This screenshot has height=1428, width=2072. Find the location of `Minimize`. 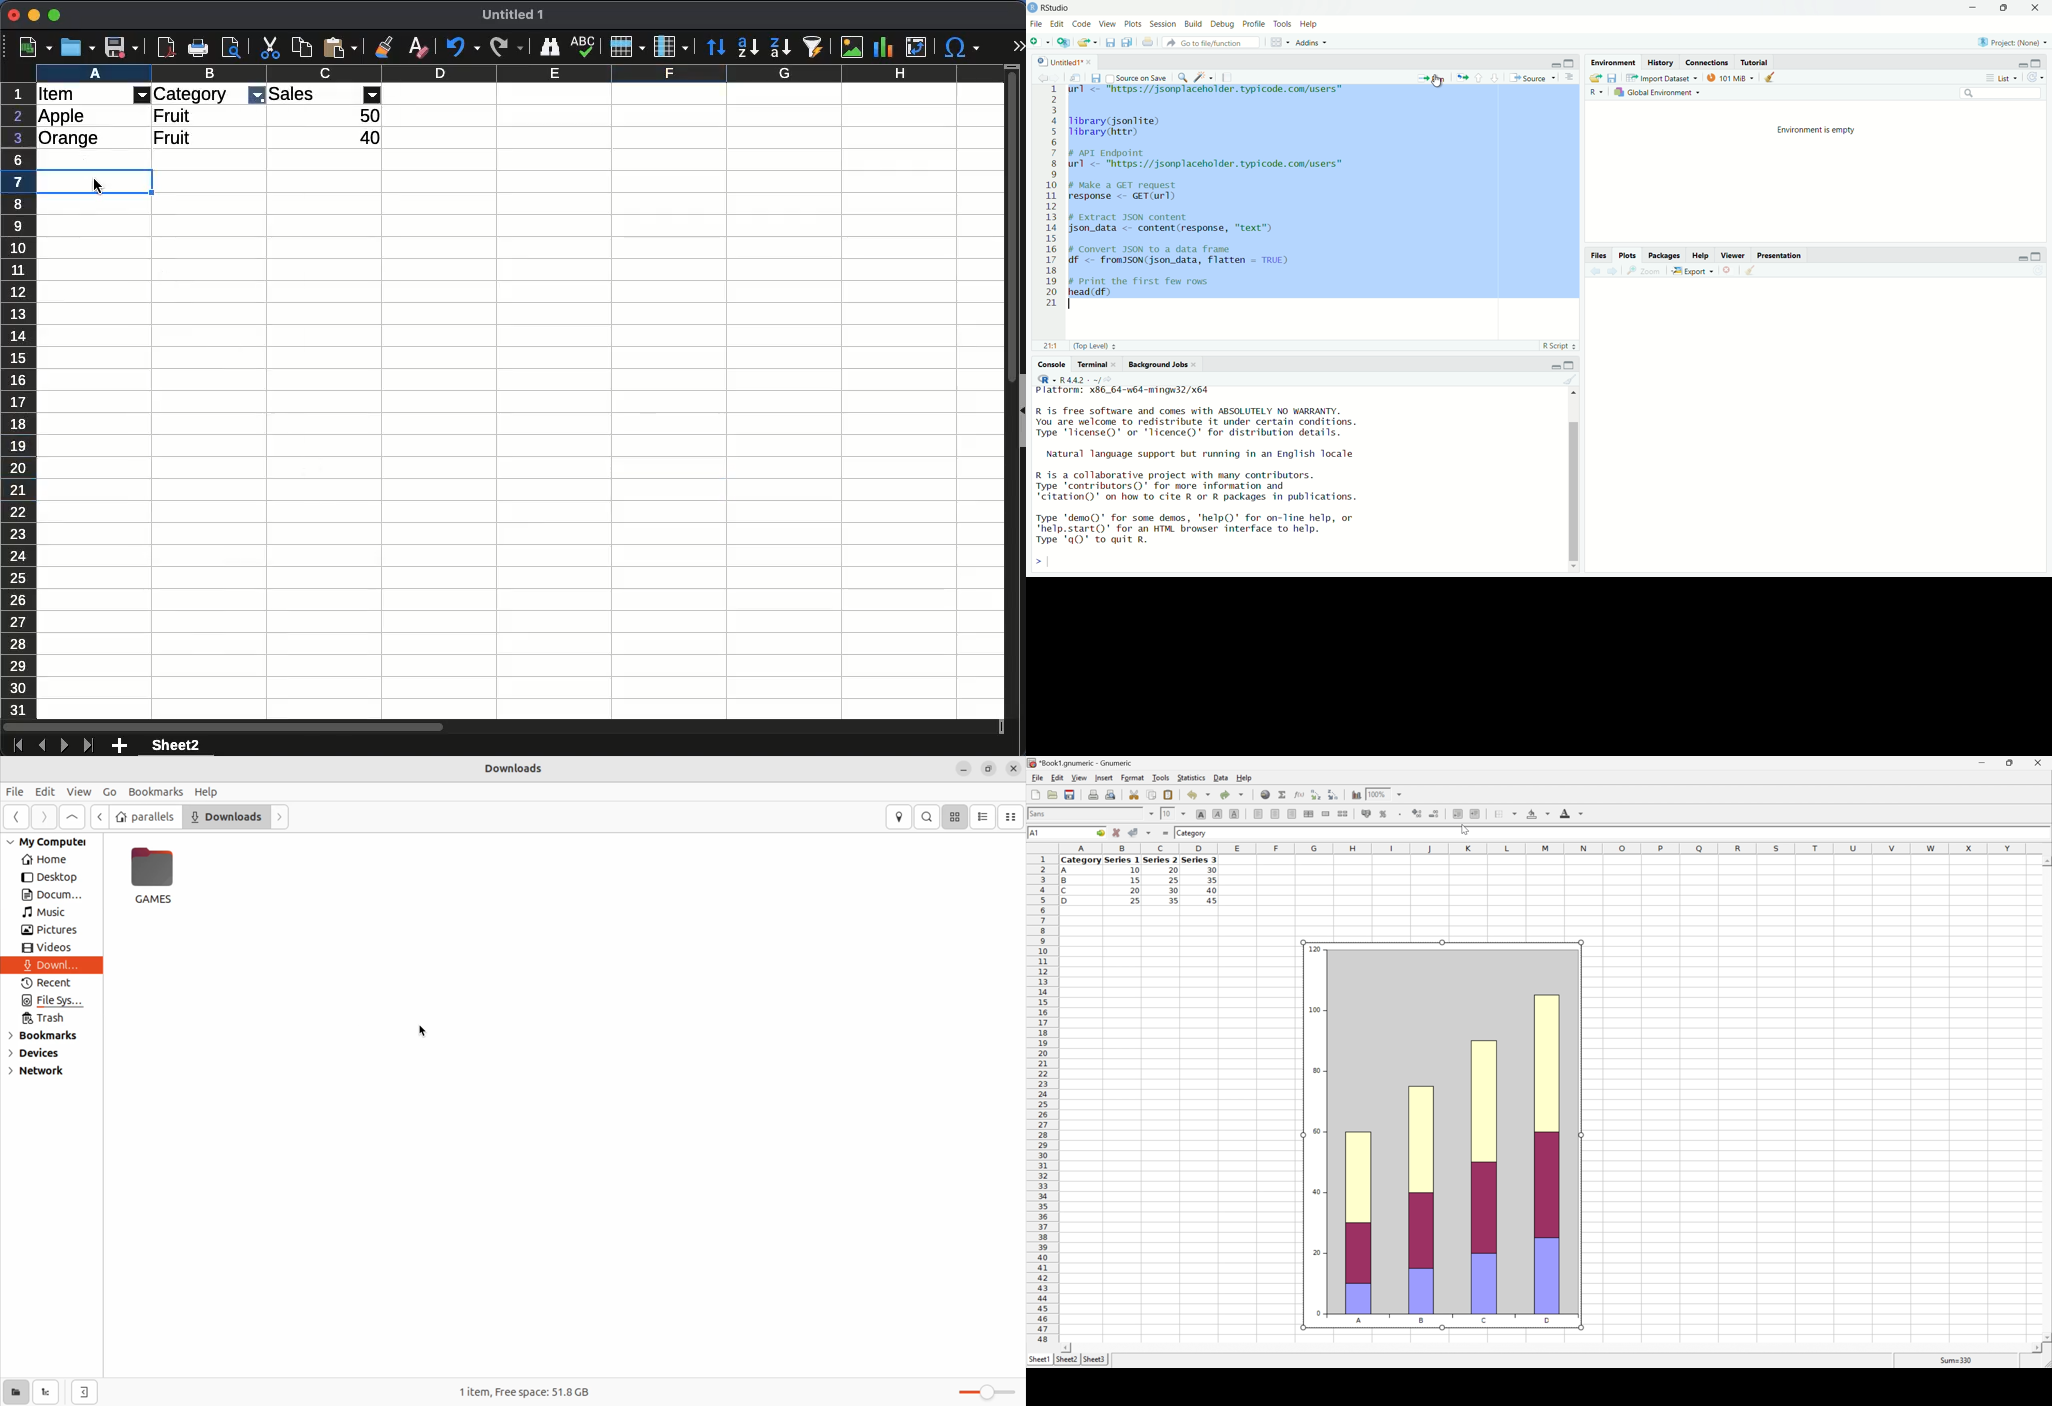

Minimize is located at coordinates (1554, 64).